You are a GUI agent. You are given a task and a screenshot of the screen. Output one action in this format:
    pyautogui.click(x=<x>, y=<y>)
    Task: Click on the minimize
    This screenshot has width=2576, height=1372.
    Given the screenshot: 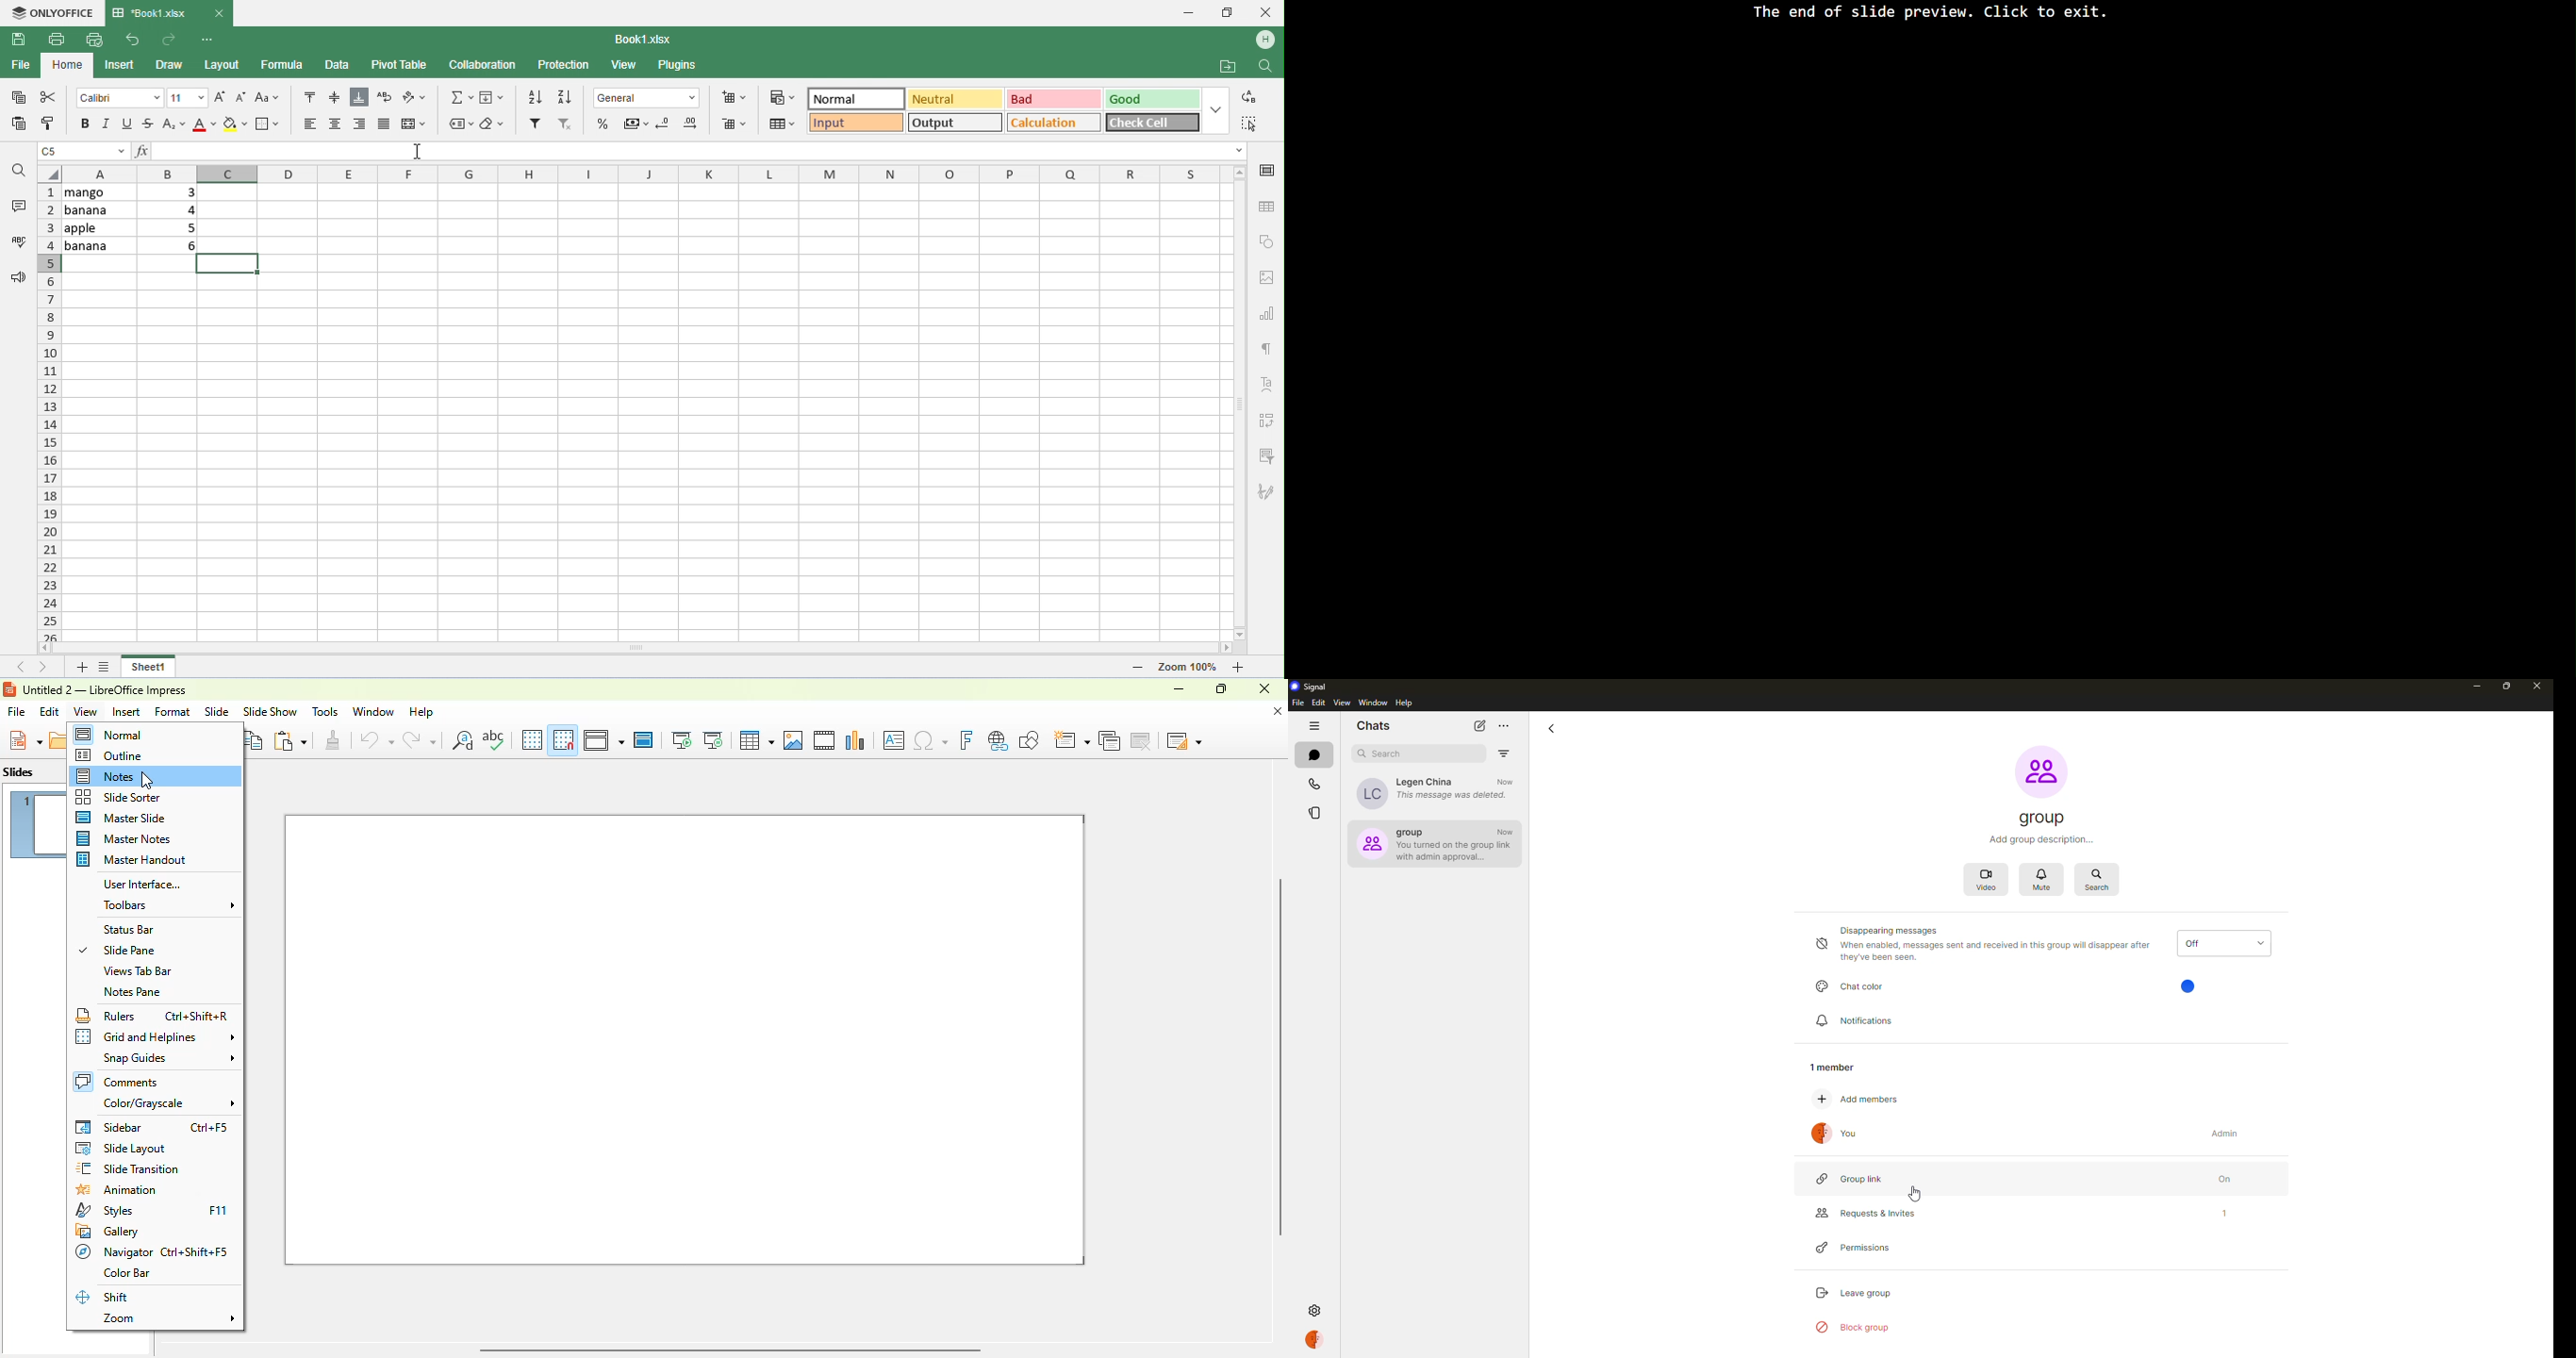 What is the action you would take?
    pyautogui.click(x=2470, y=686)
    